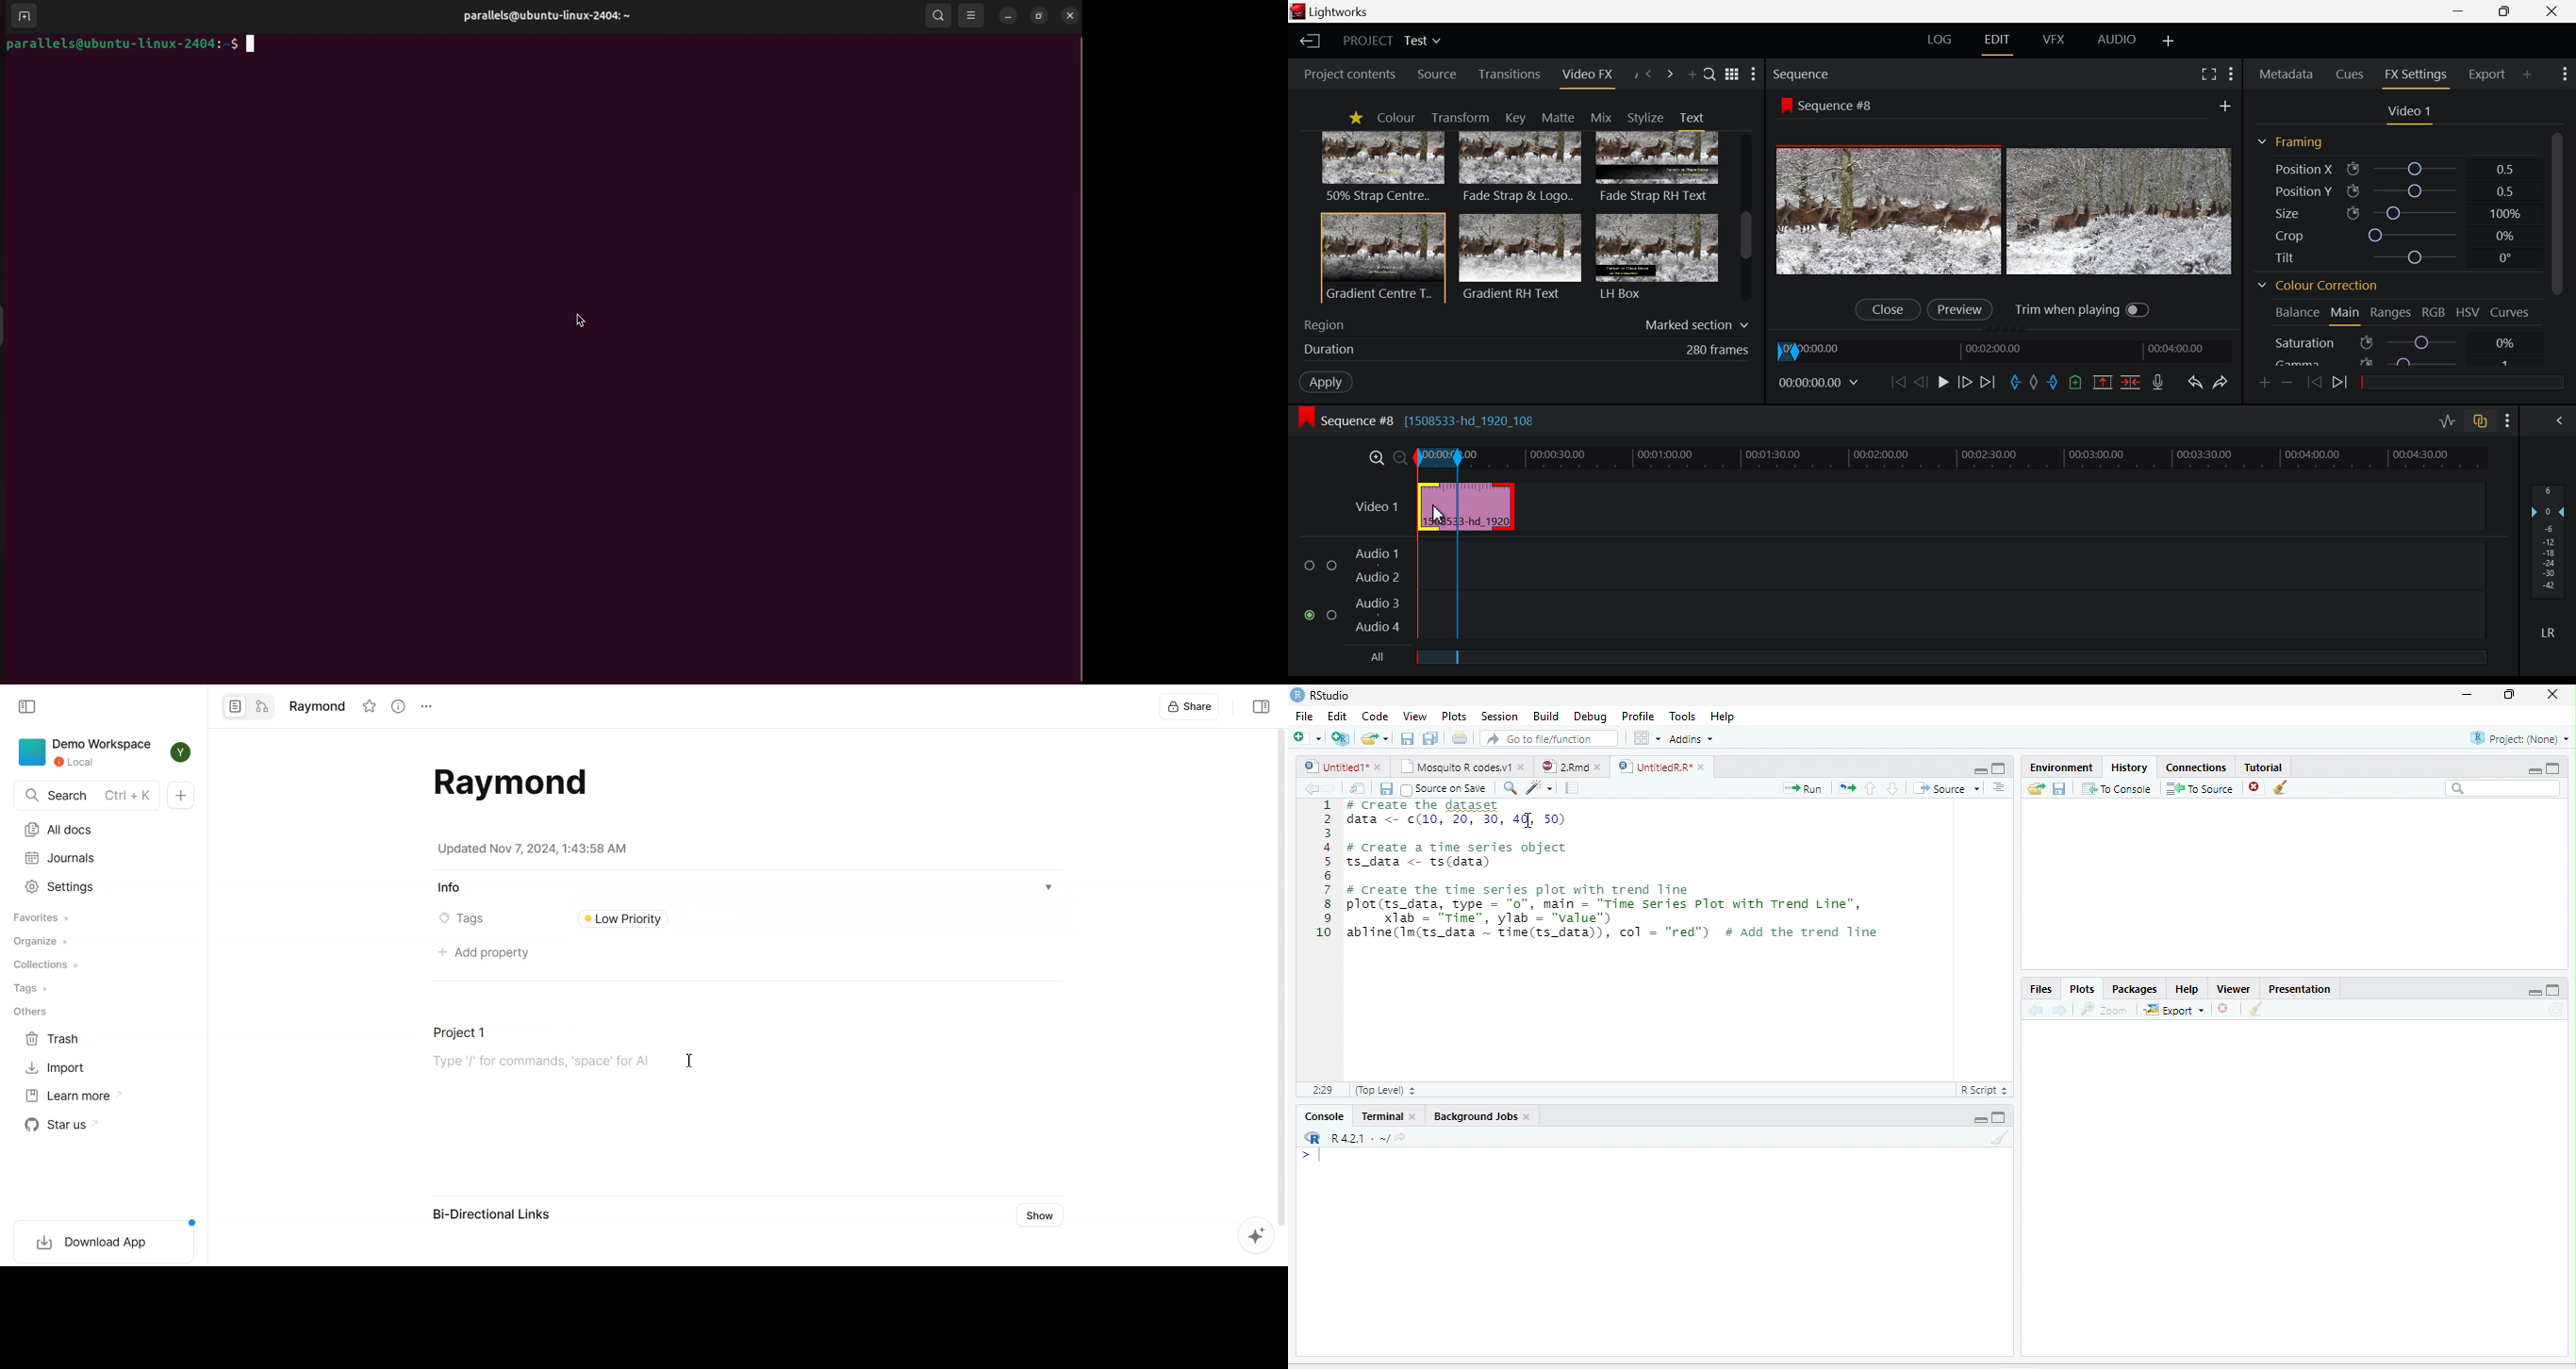 This screenshot has width=2576, height=1372. What do you see at coordinates (1312, 1156) in the screenshot?
I see `New line` at bounding box center [1312, 1156].